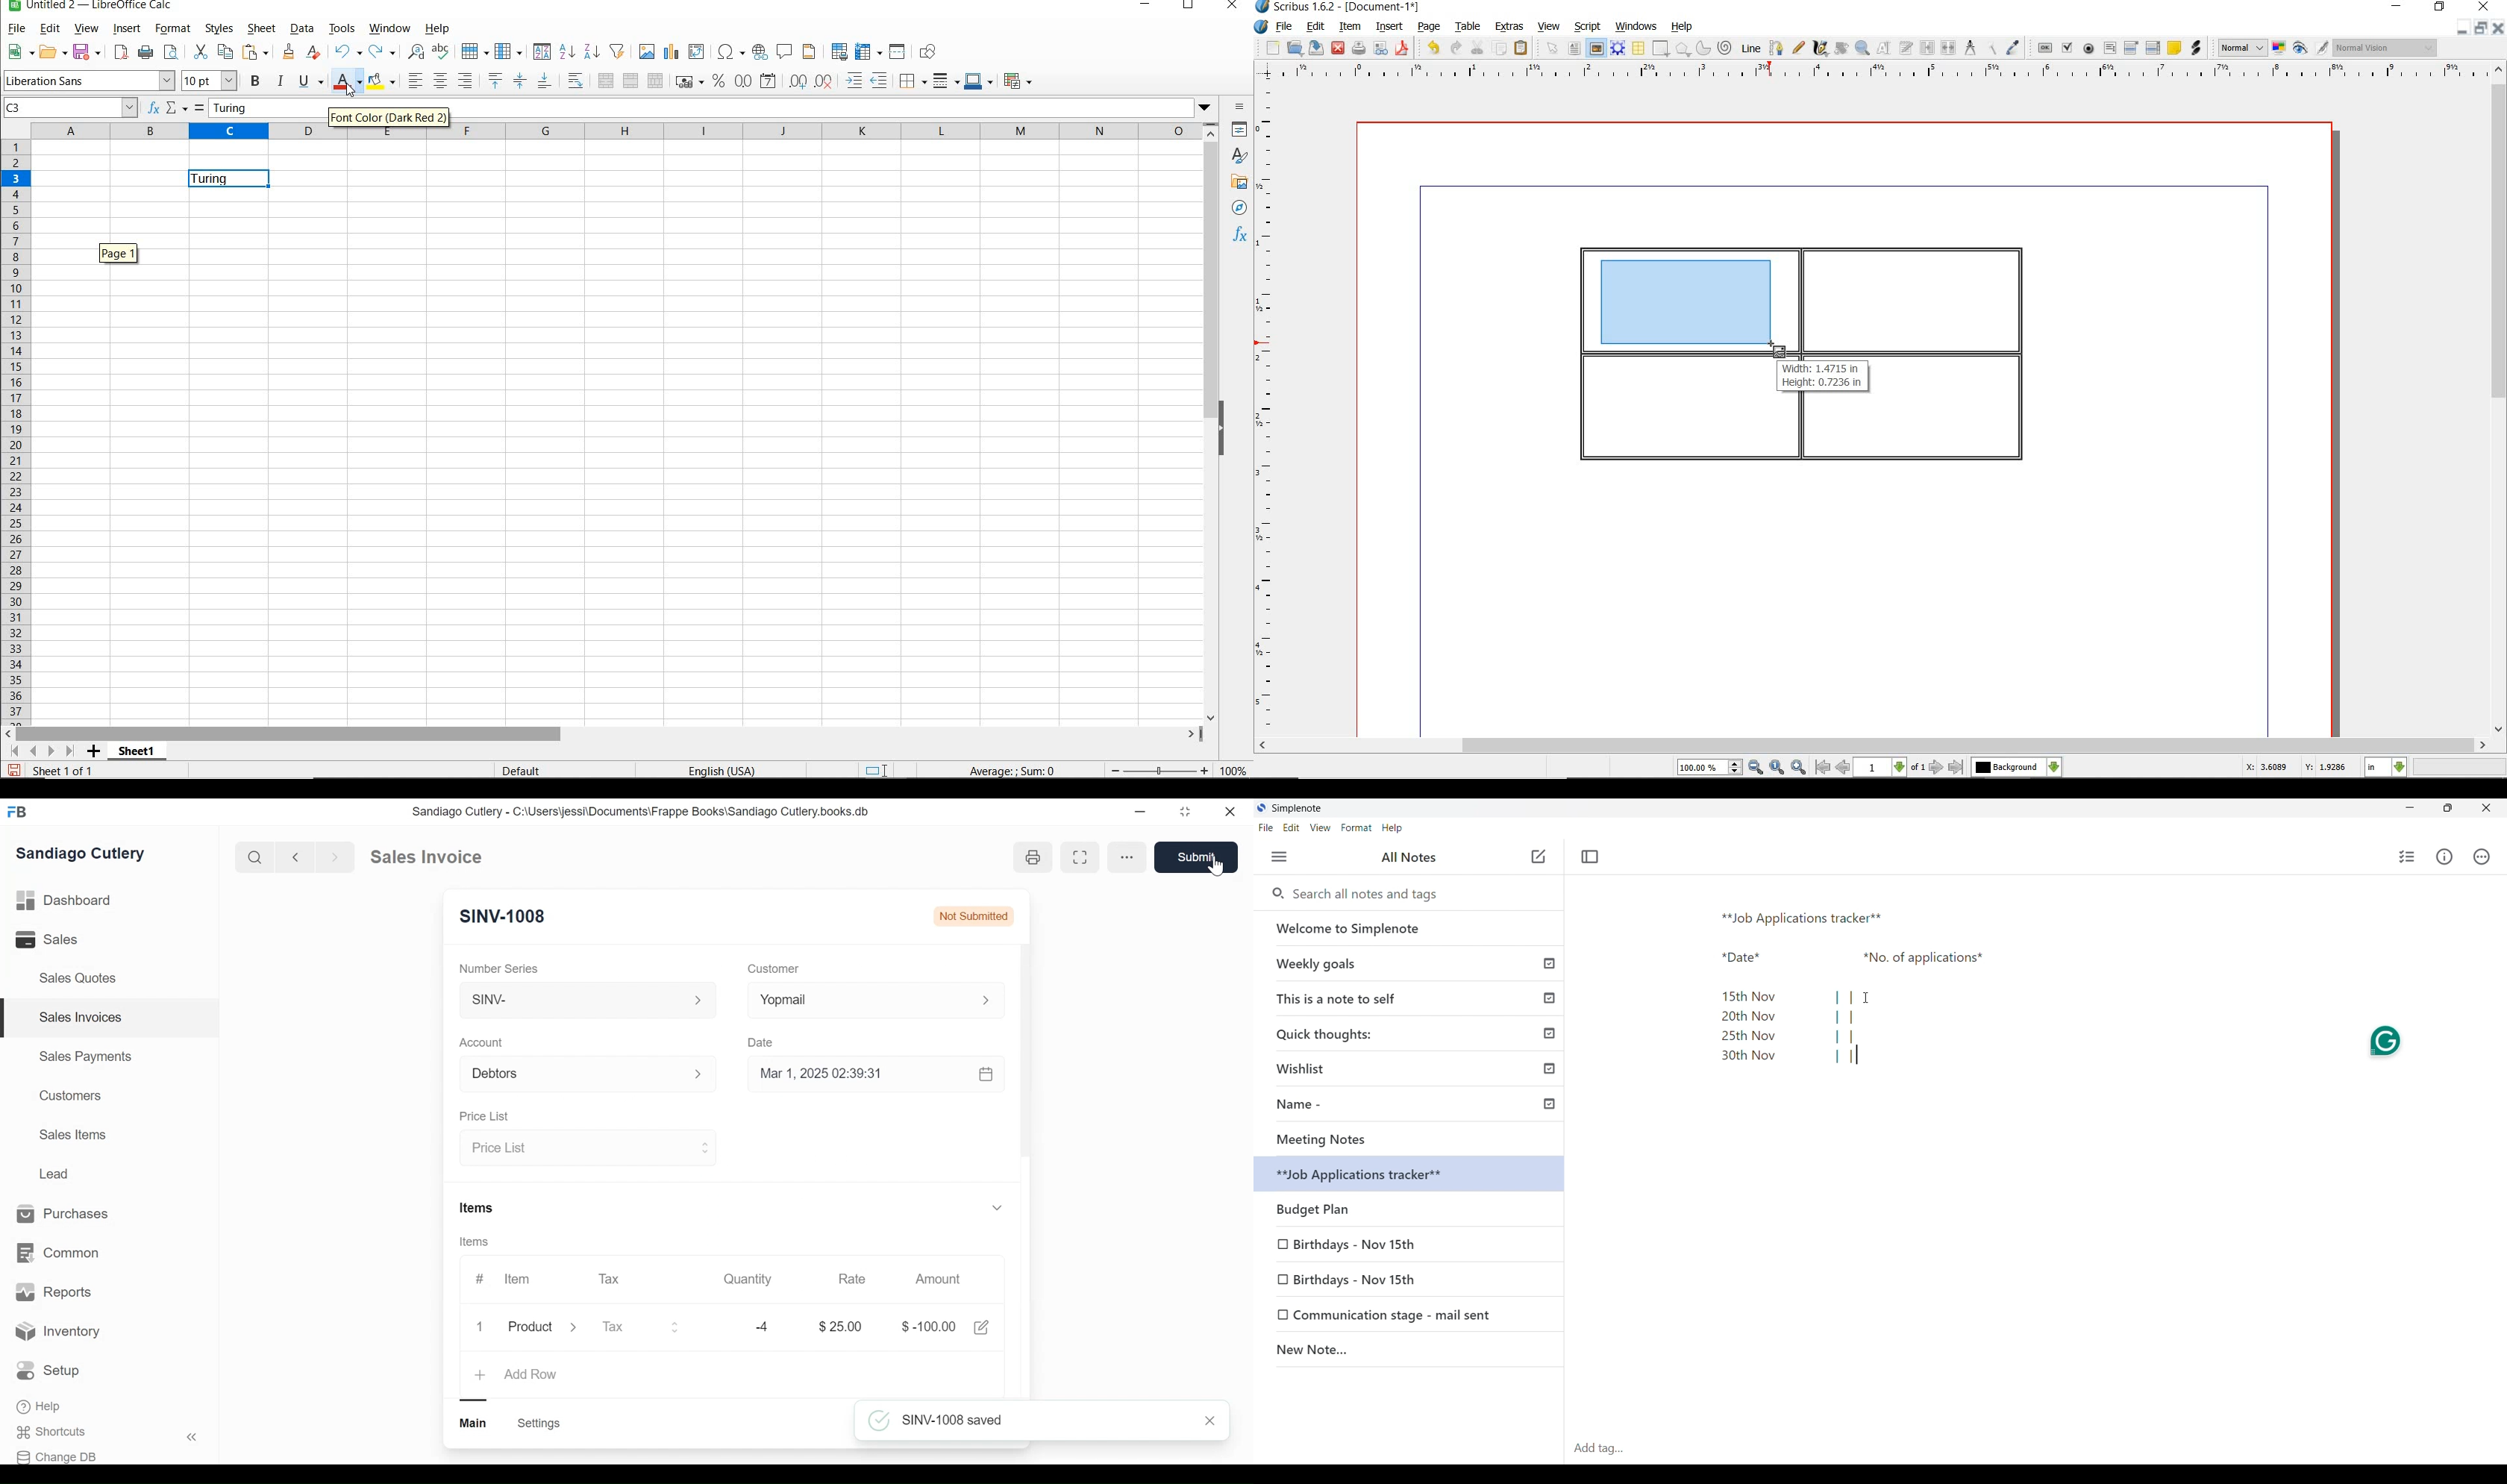  What do you see at coordinates (257, 80) in the screenshot?
I see `BOLD` at bounding box center [257, 80].